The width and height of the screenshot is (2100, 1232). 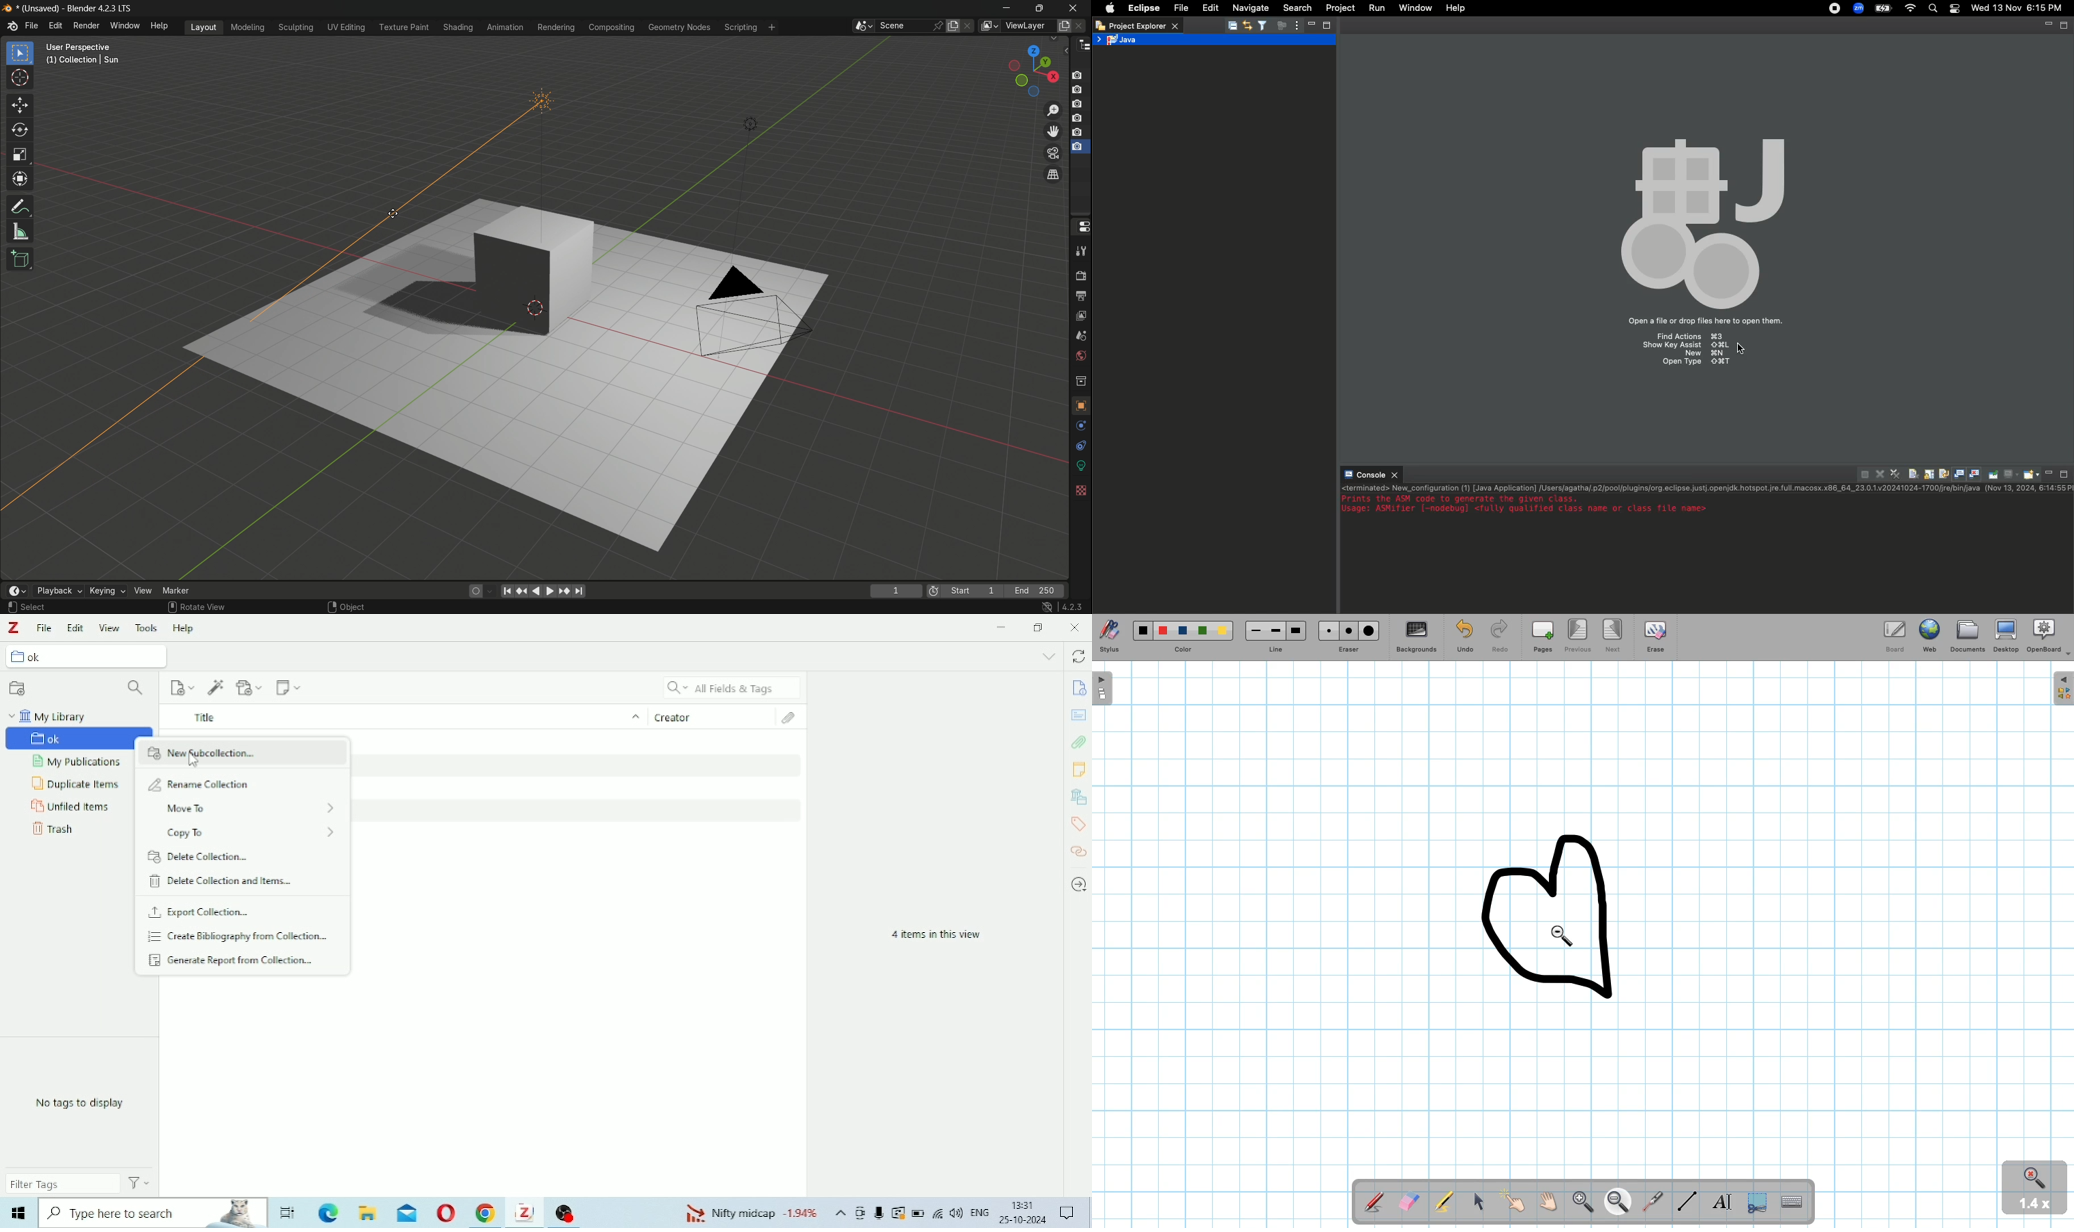 What do you see at coordinates (55, 829) in the screenshot?
I see `Trash` at bounding box center [55, 829].